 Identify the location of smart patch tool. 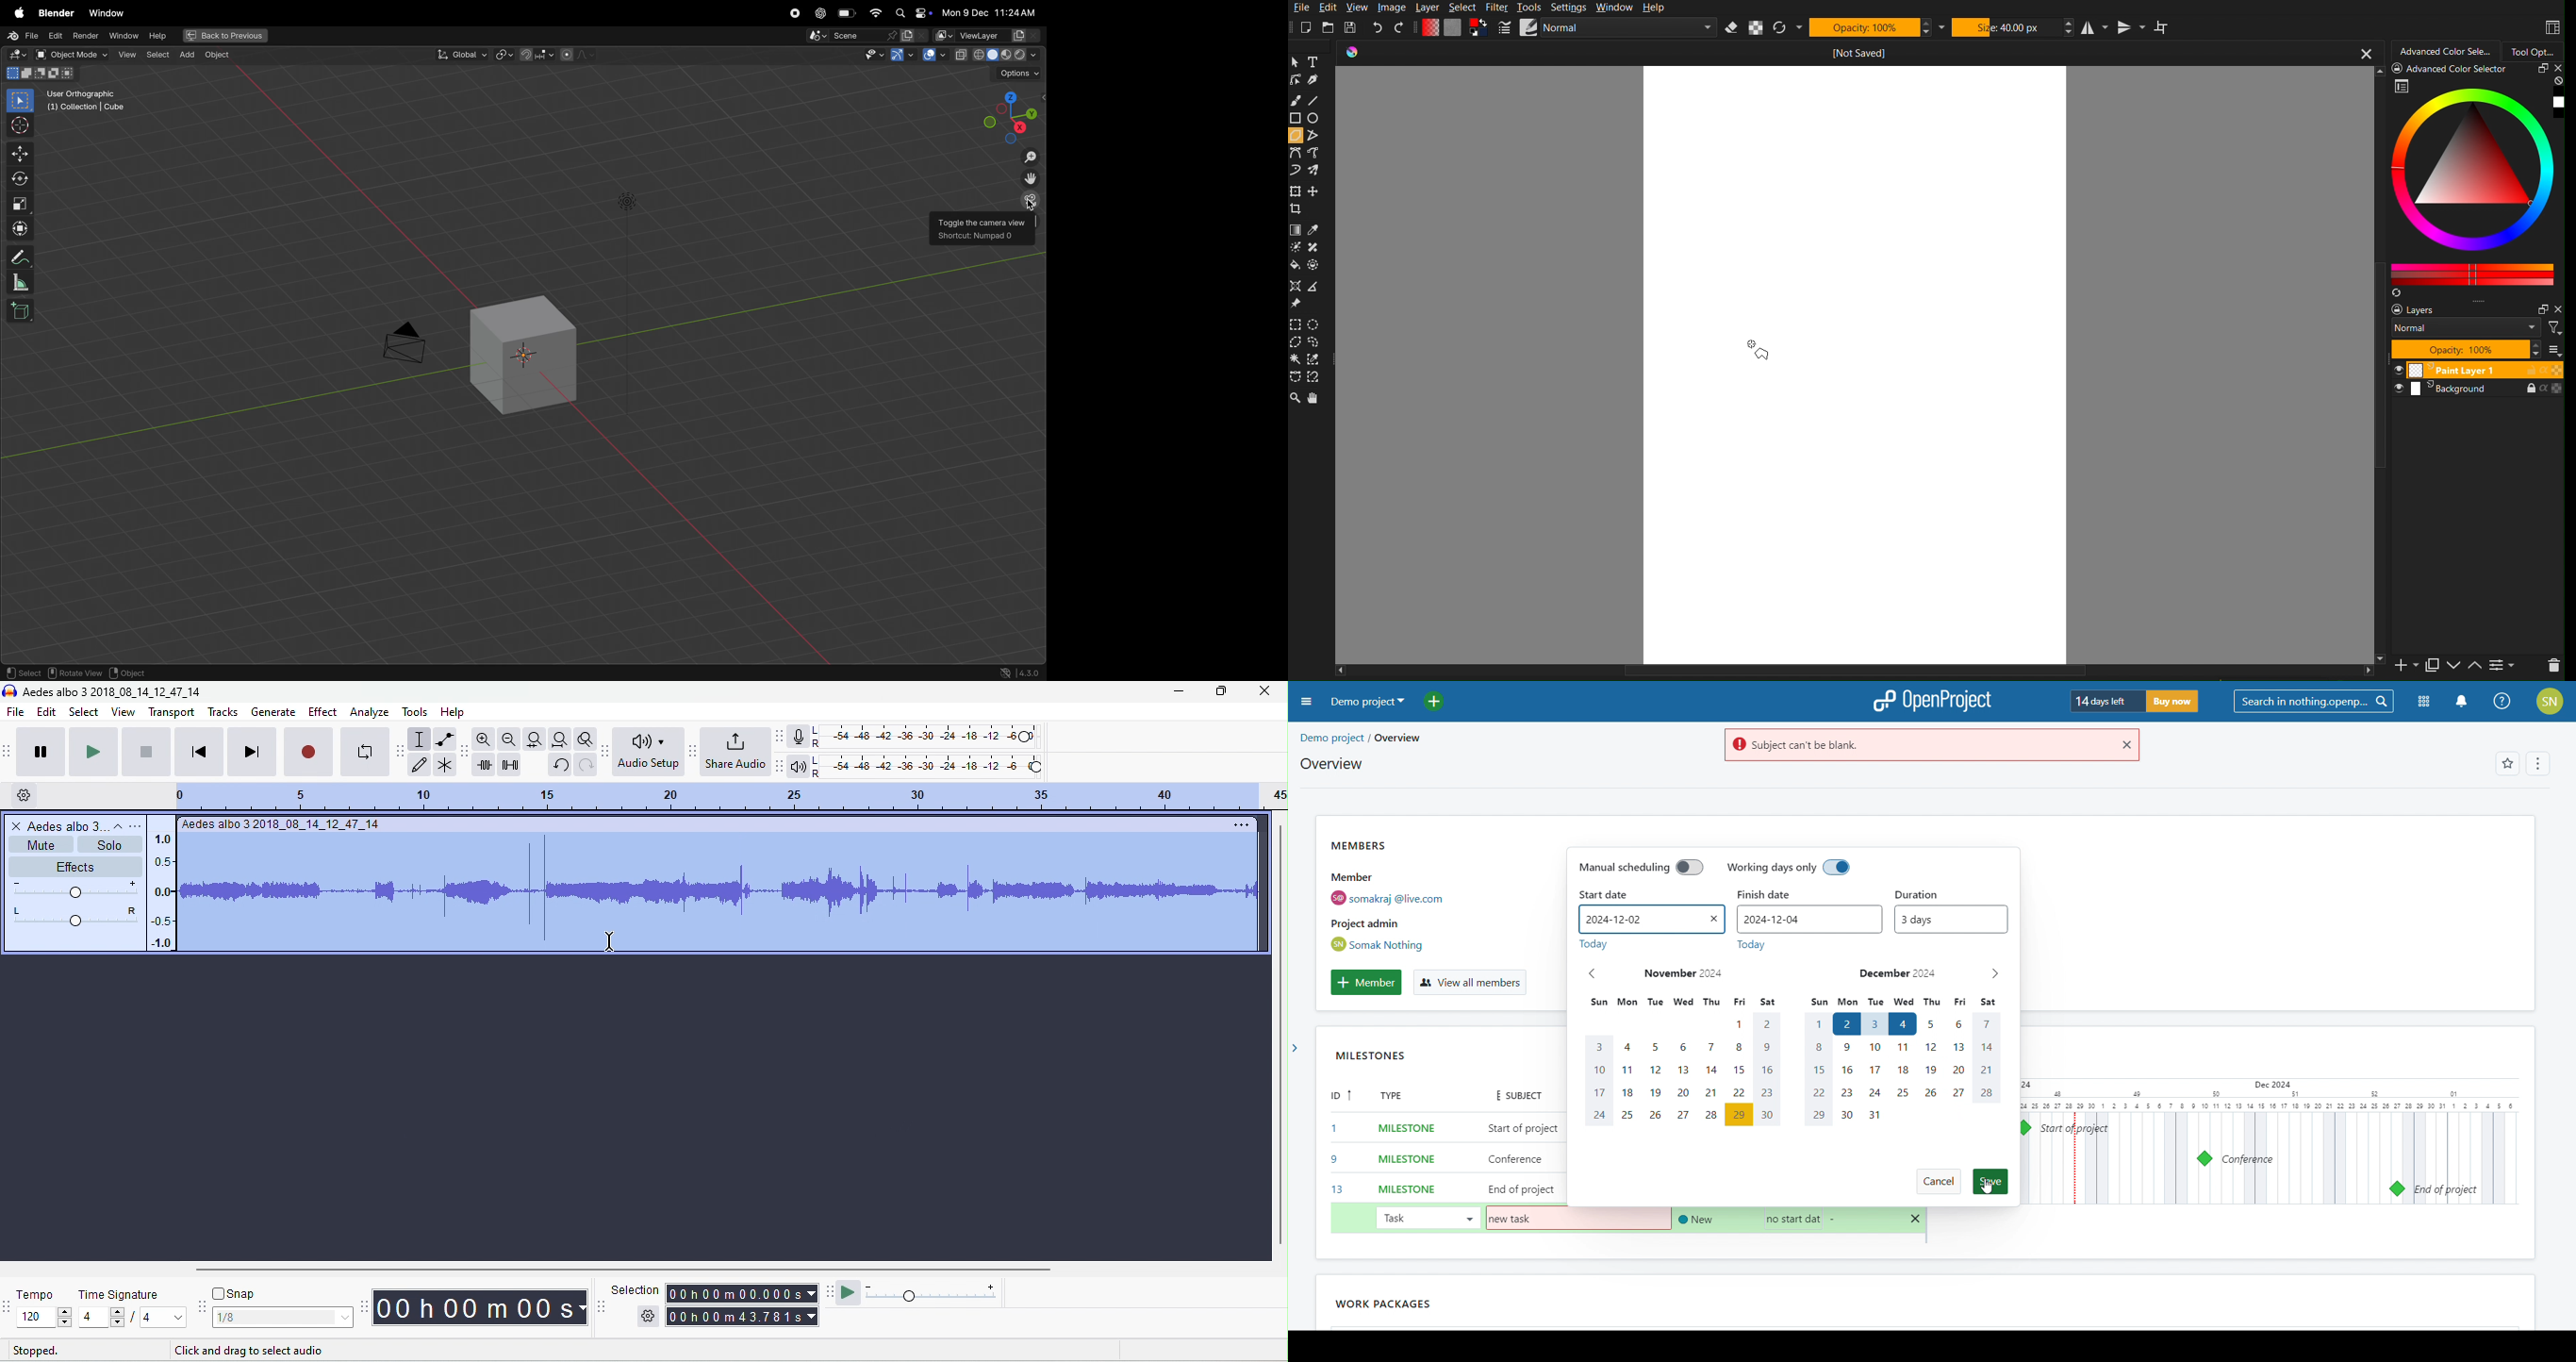
(1315, 246).